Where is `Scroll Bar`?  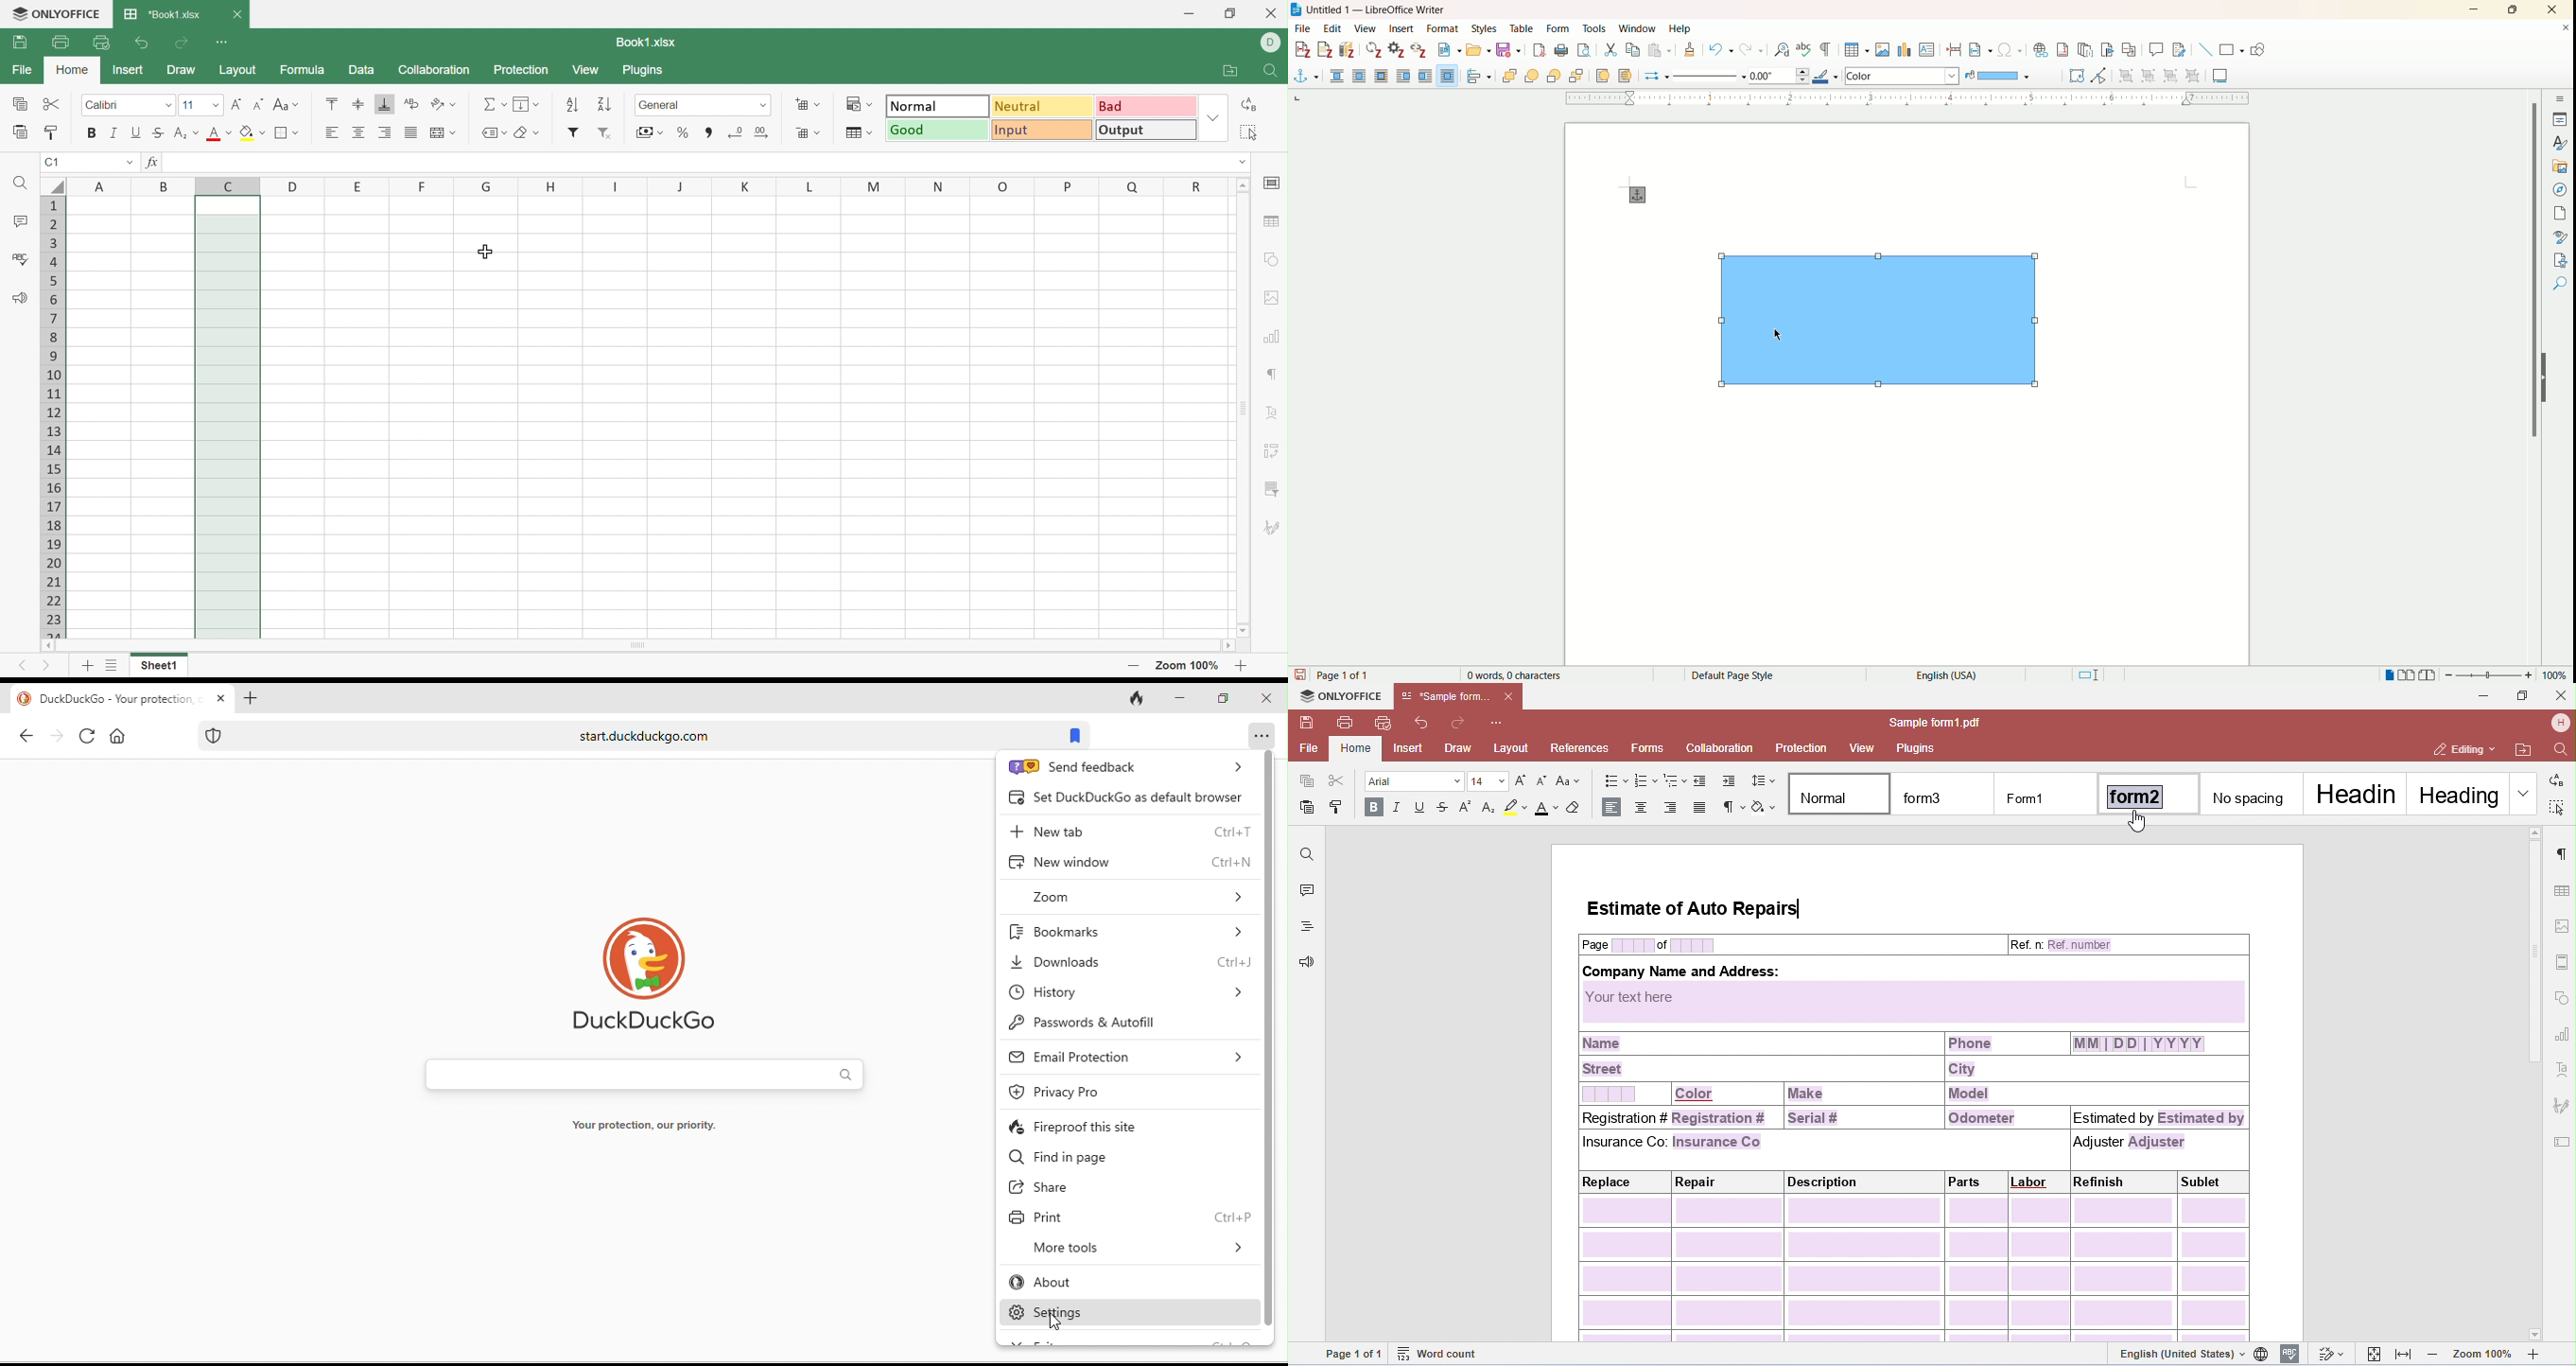
Scroll Bar is located at coordinates (1246, 410).